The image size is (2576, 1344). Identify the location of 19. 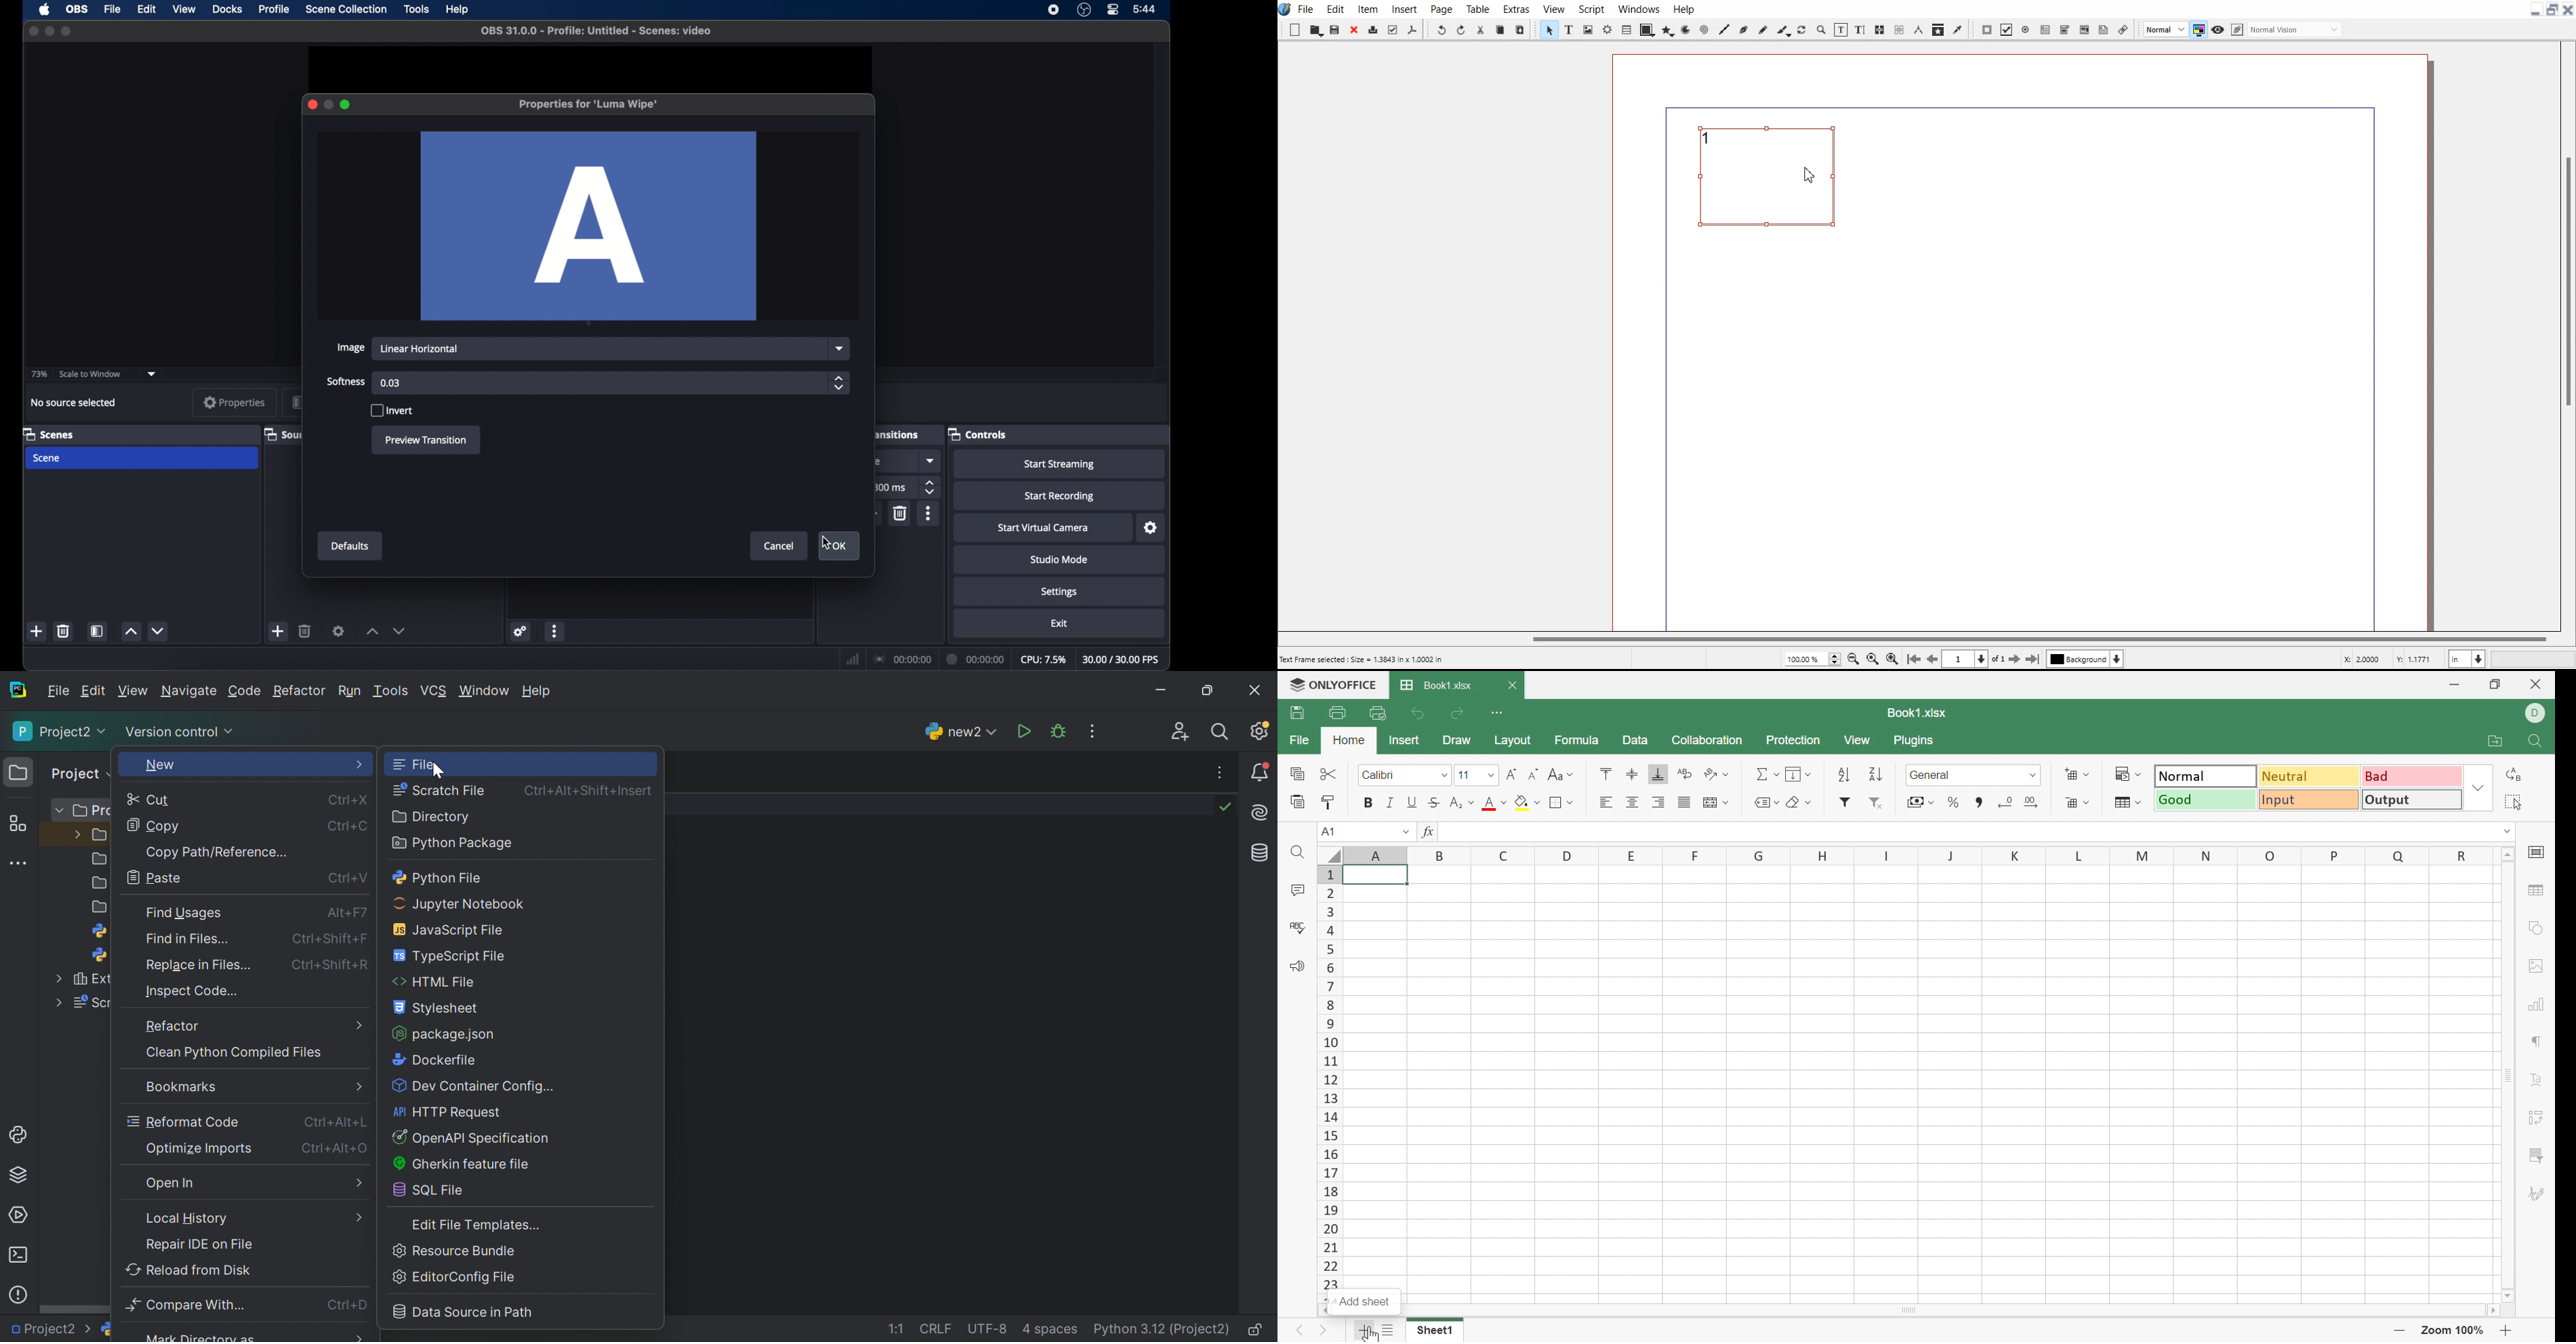
(1329, 1211).